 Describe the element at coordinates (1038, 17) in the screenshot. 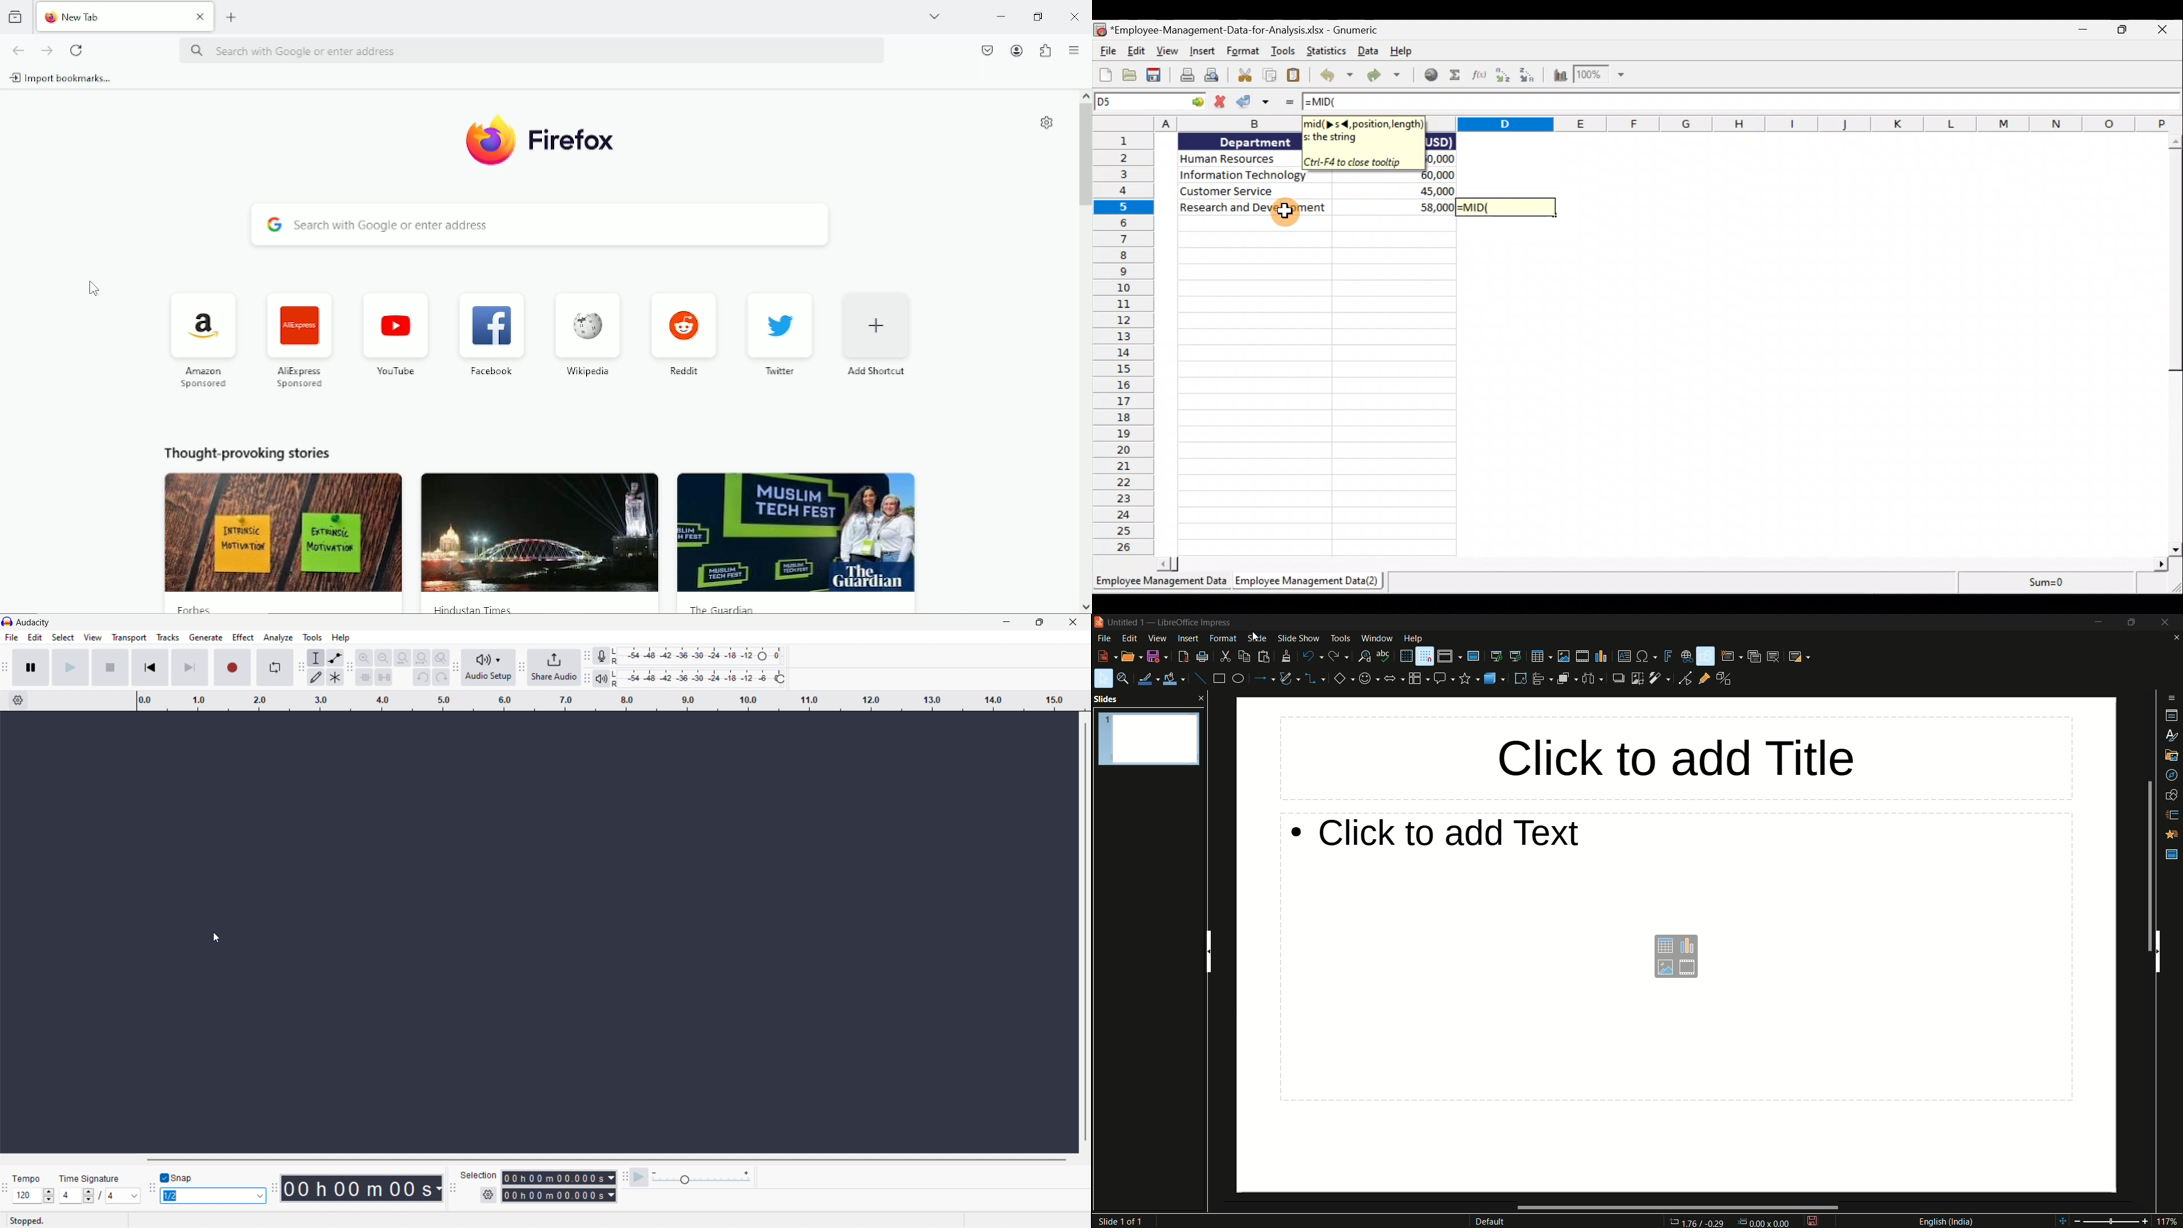

I see `Restore down` at that location.